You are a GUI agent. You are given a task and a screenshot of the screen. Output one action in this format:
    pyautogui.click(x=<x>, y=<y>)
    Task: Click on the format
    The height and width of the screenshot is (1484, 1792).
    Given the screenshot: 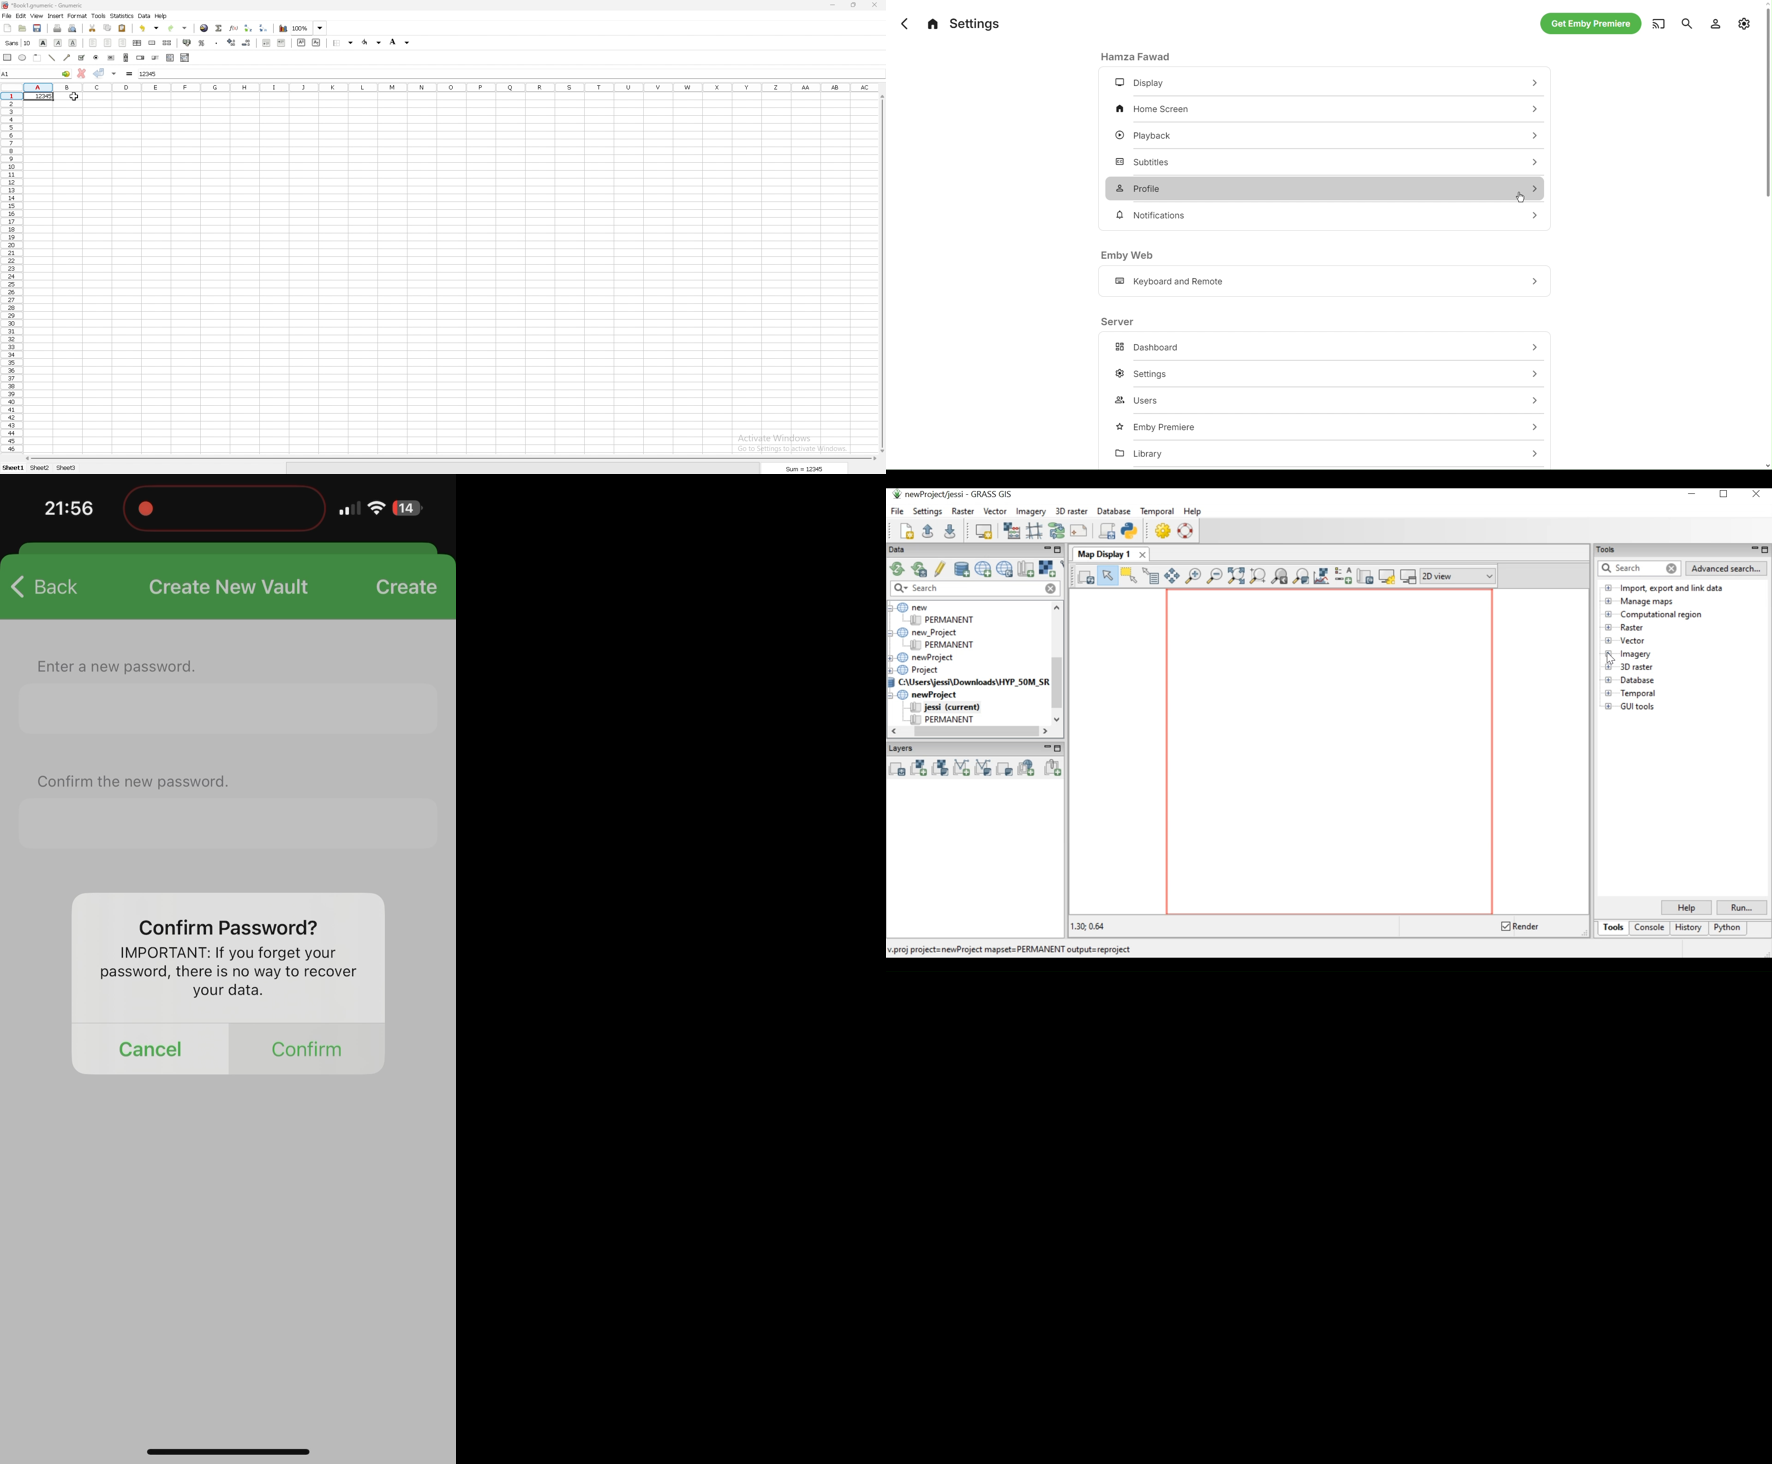 What is the action you would take?
    pyautogui.click(x=77, y=16)
    